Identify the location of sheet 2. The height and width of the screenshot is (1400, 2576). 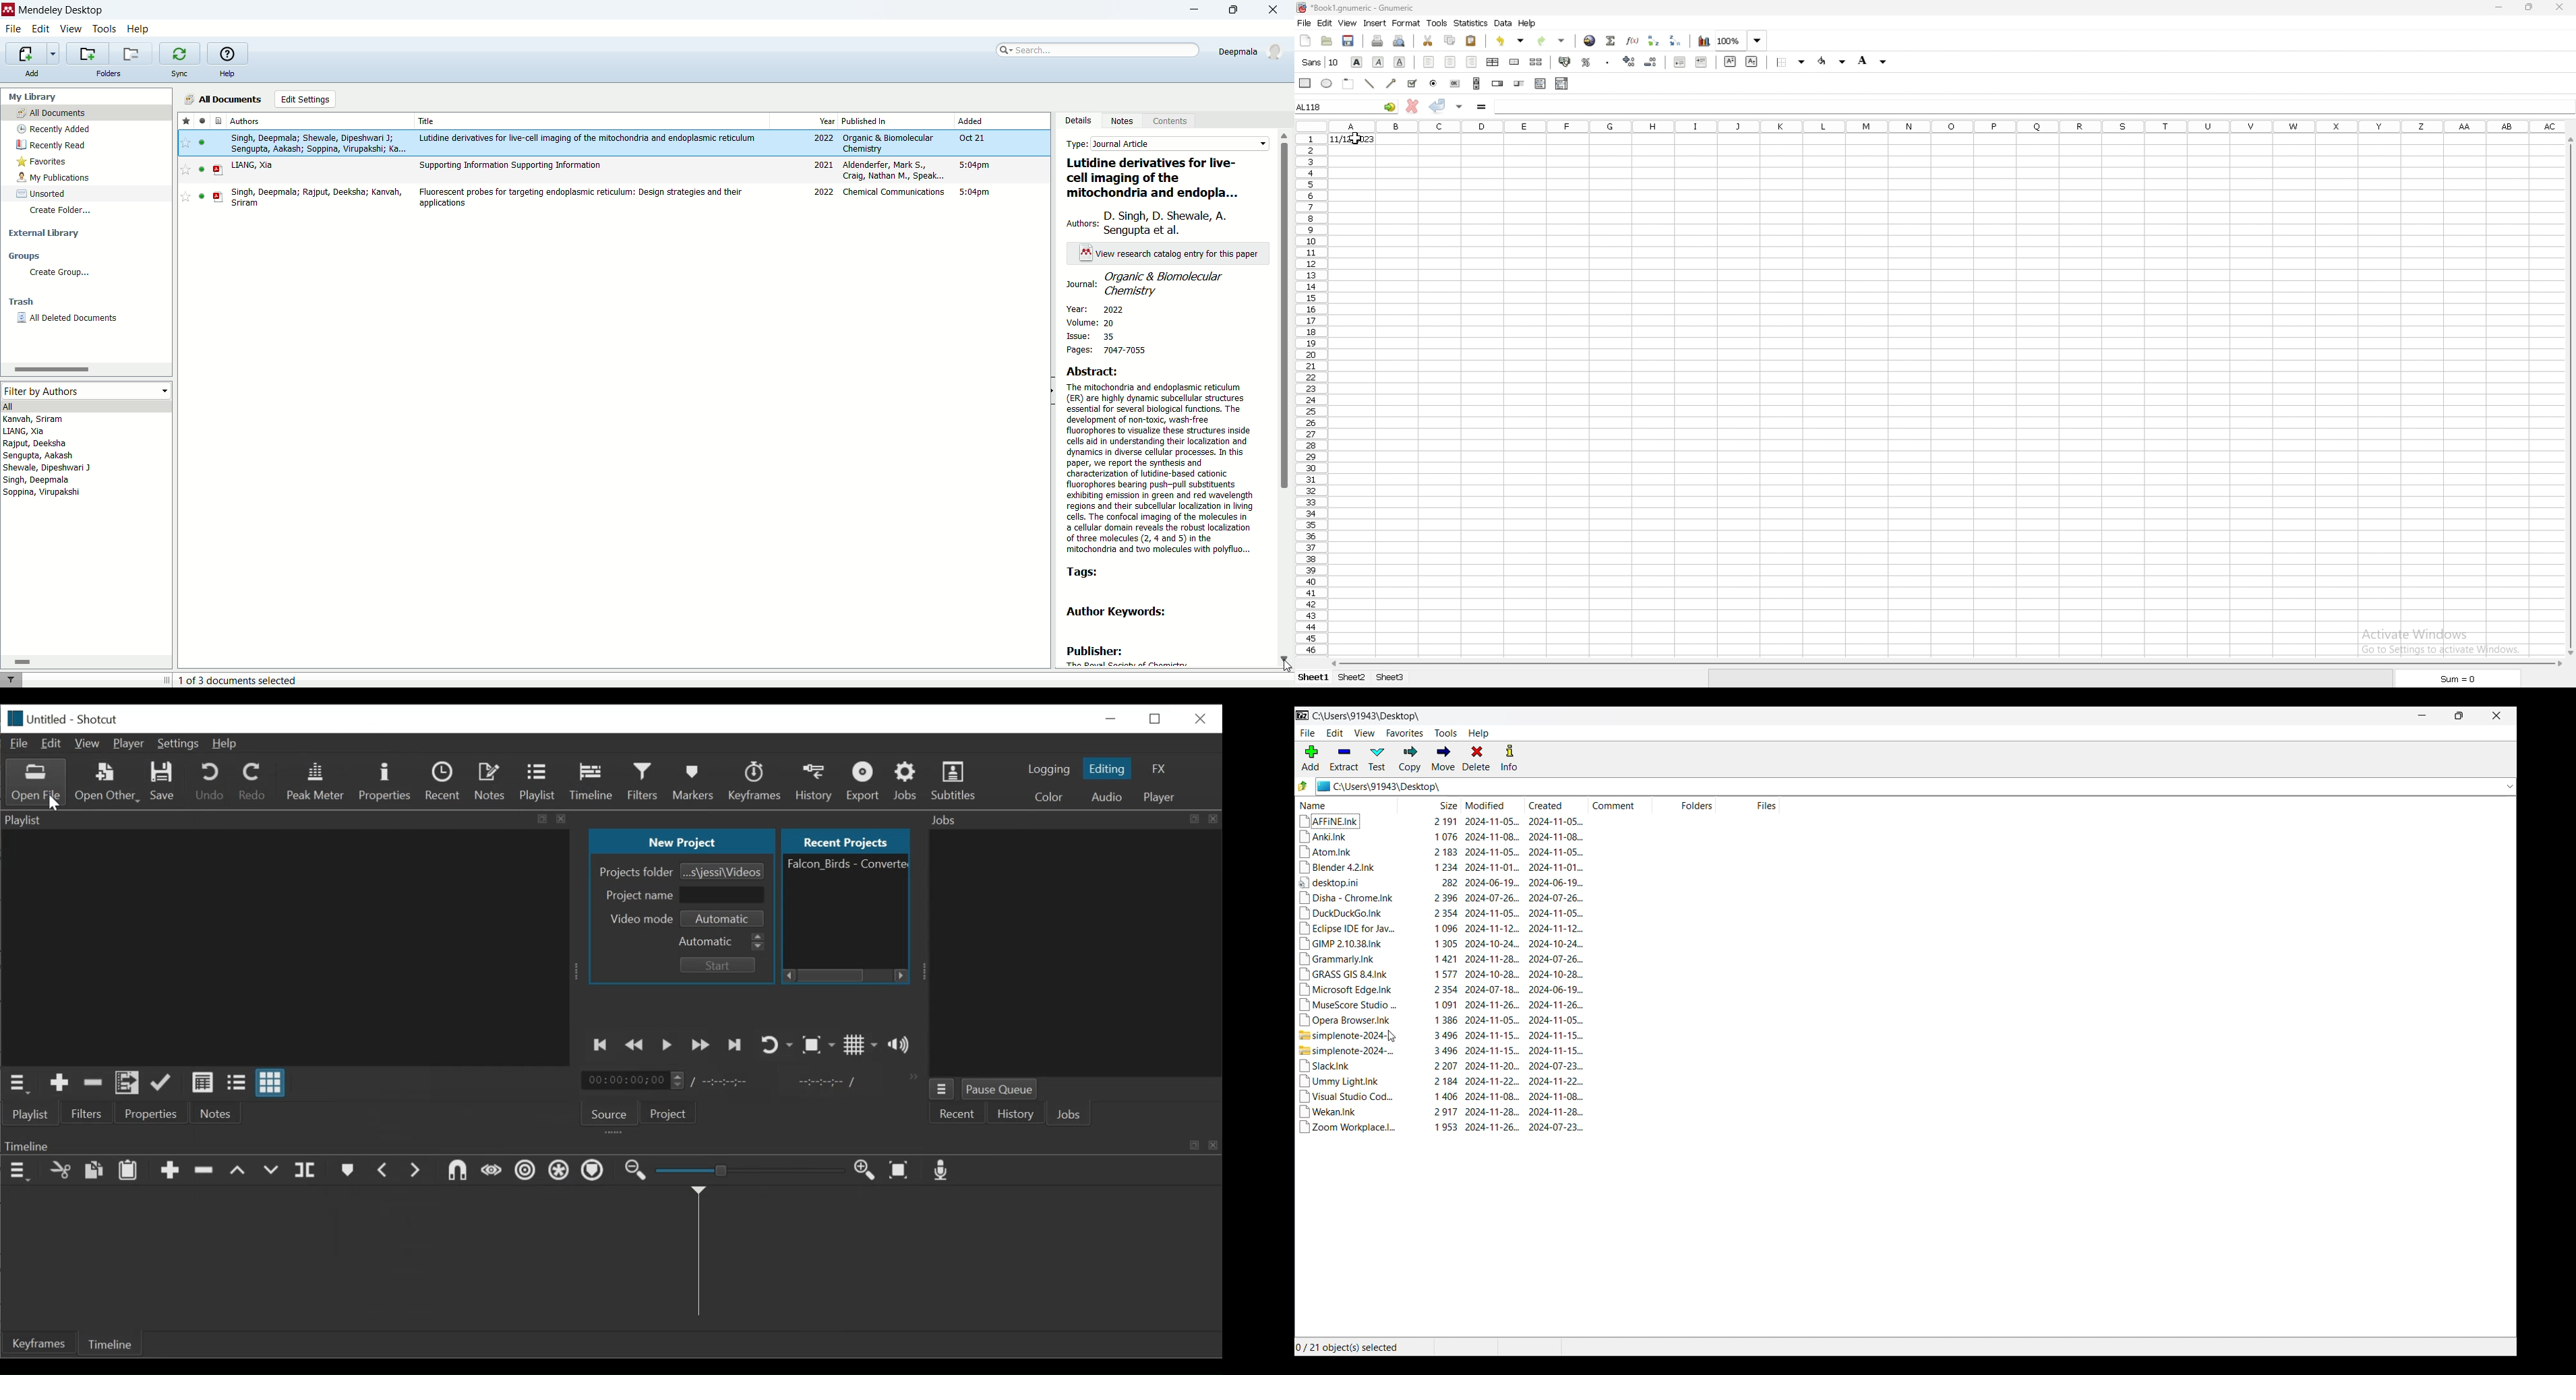
(1351, 677).